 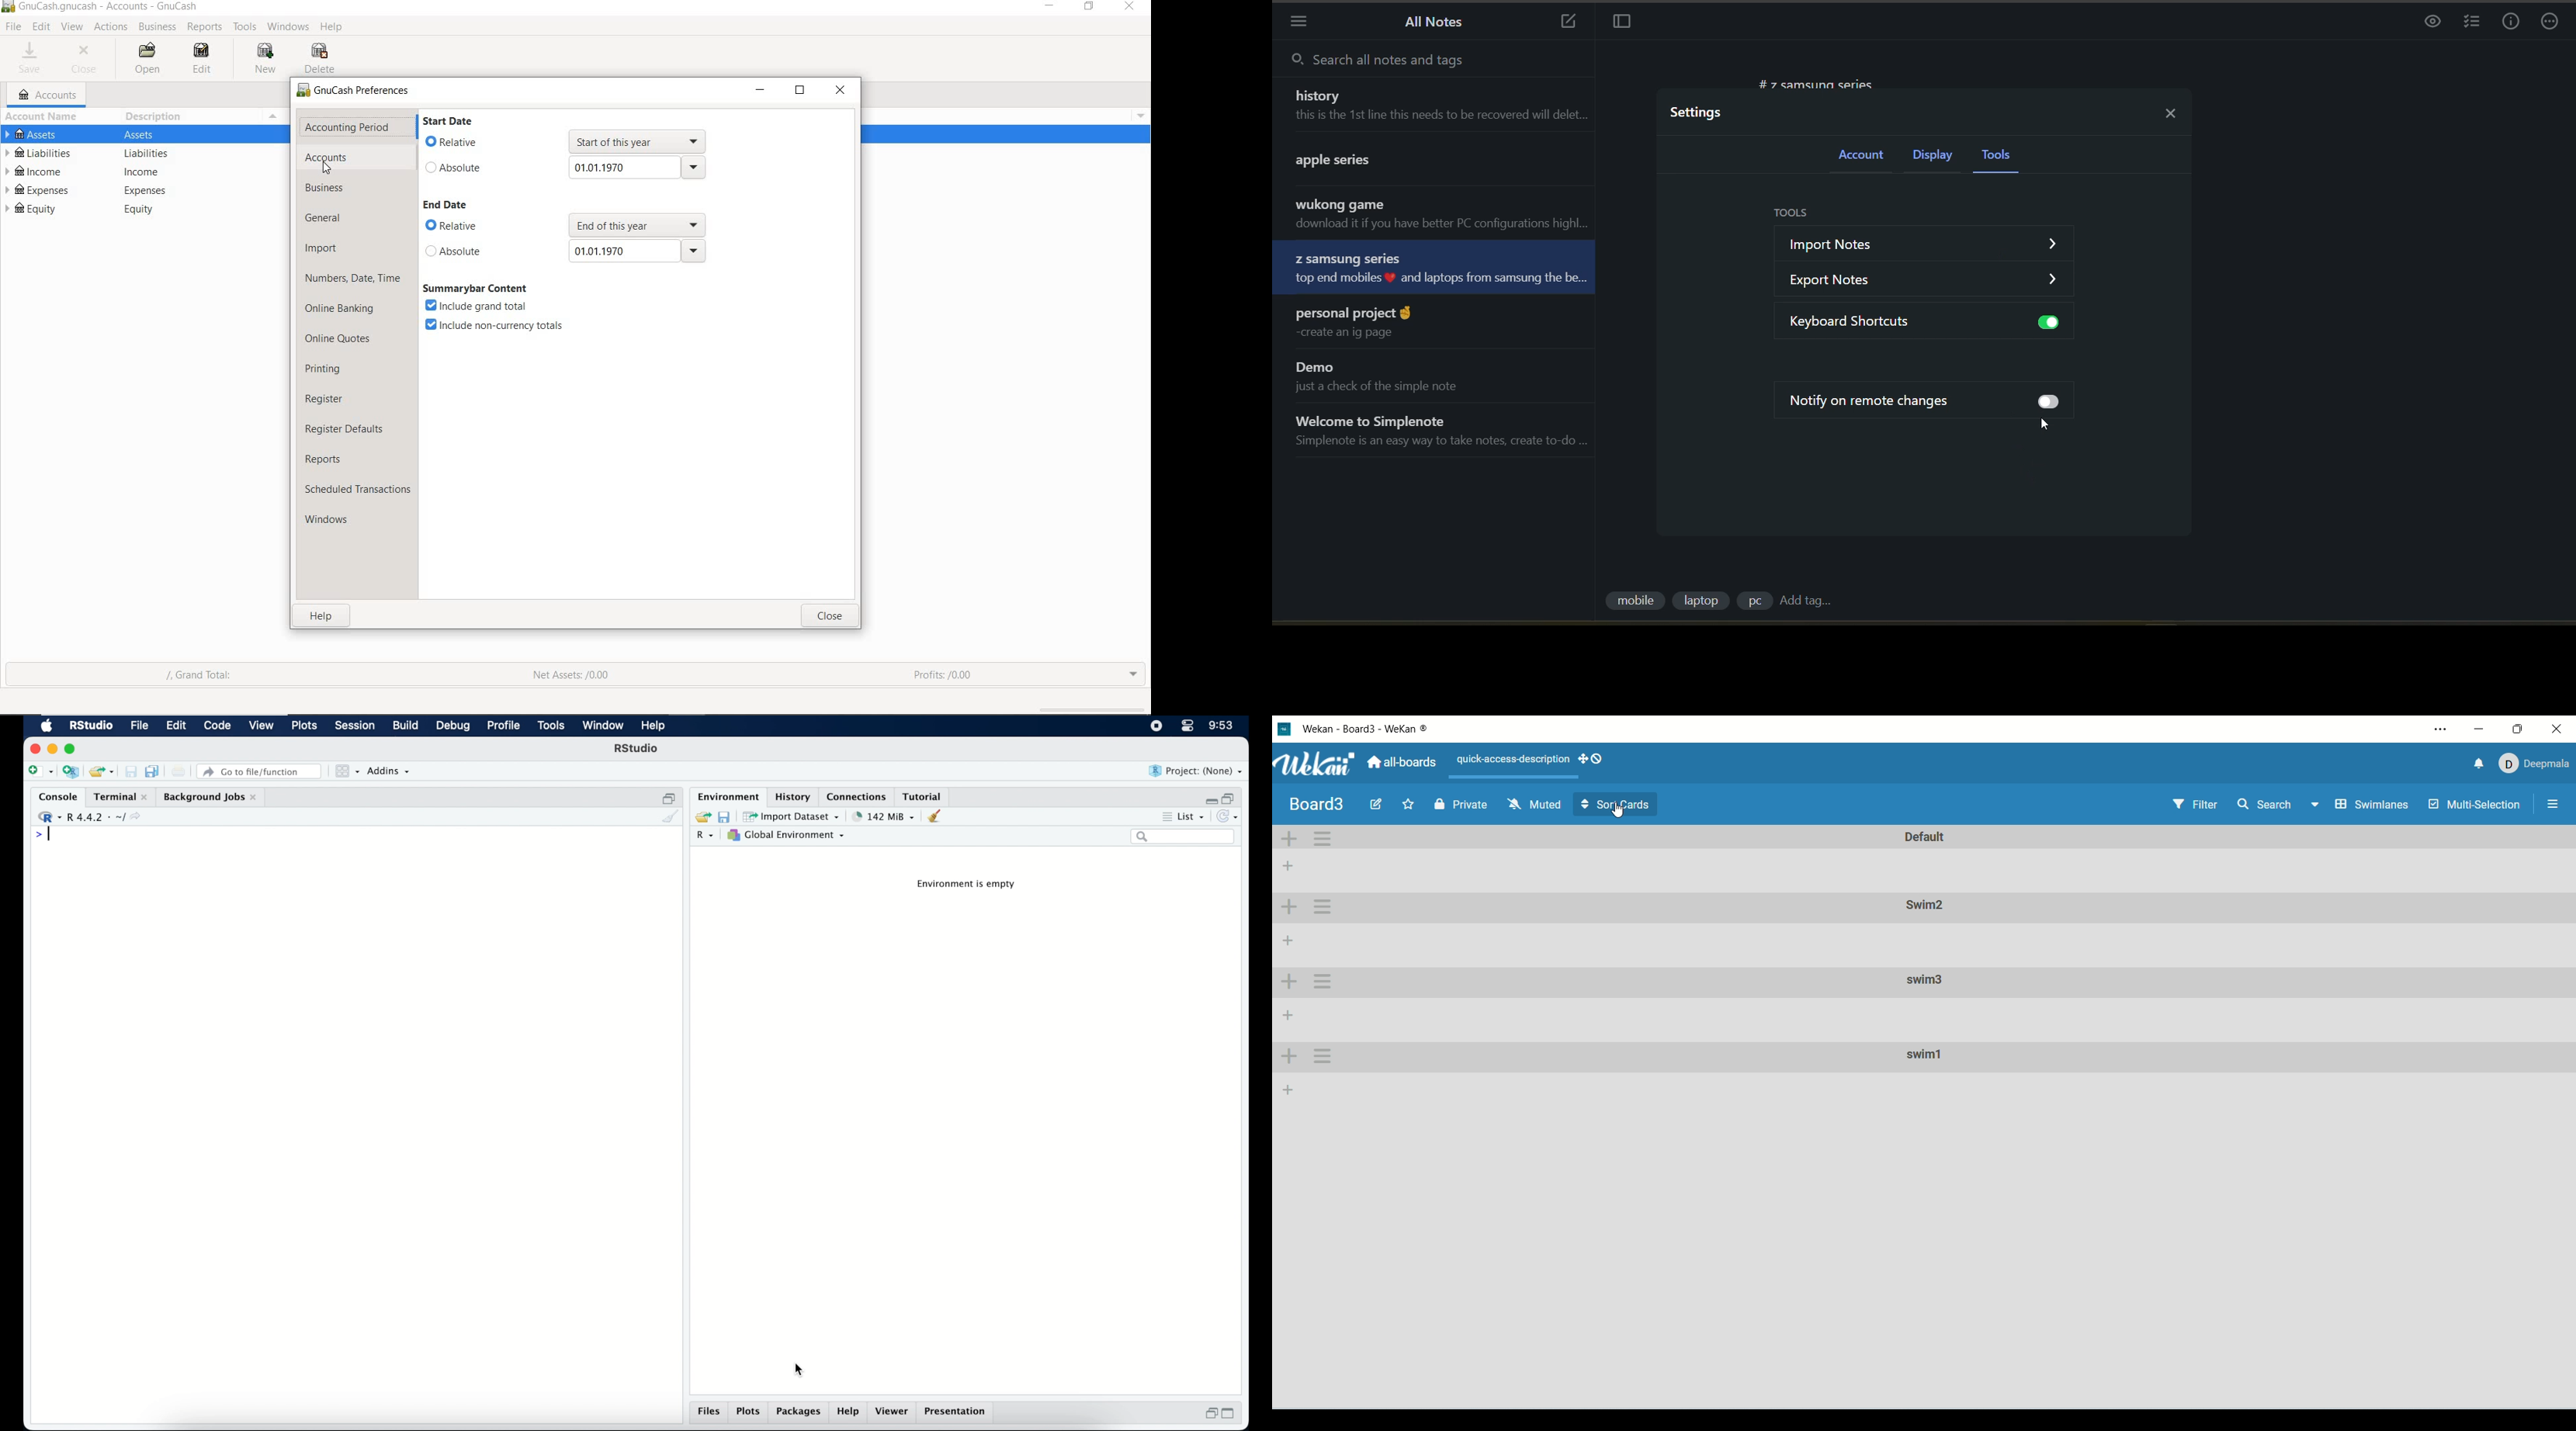 I want to click on favorite, so click(x=1409, y=804).